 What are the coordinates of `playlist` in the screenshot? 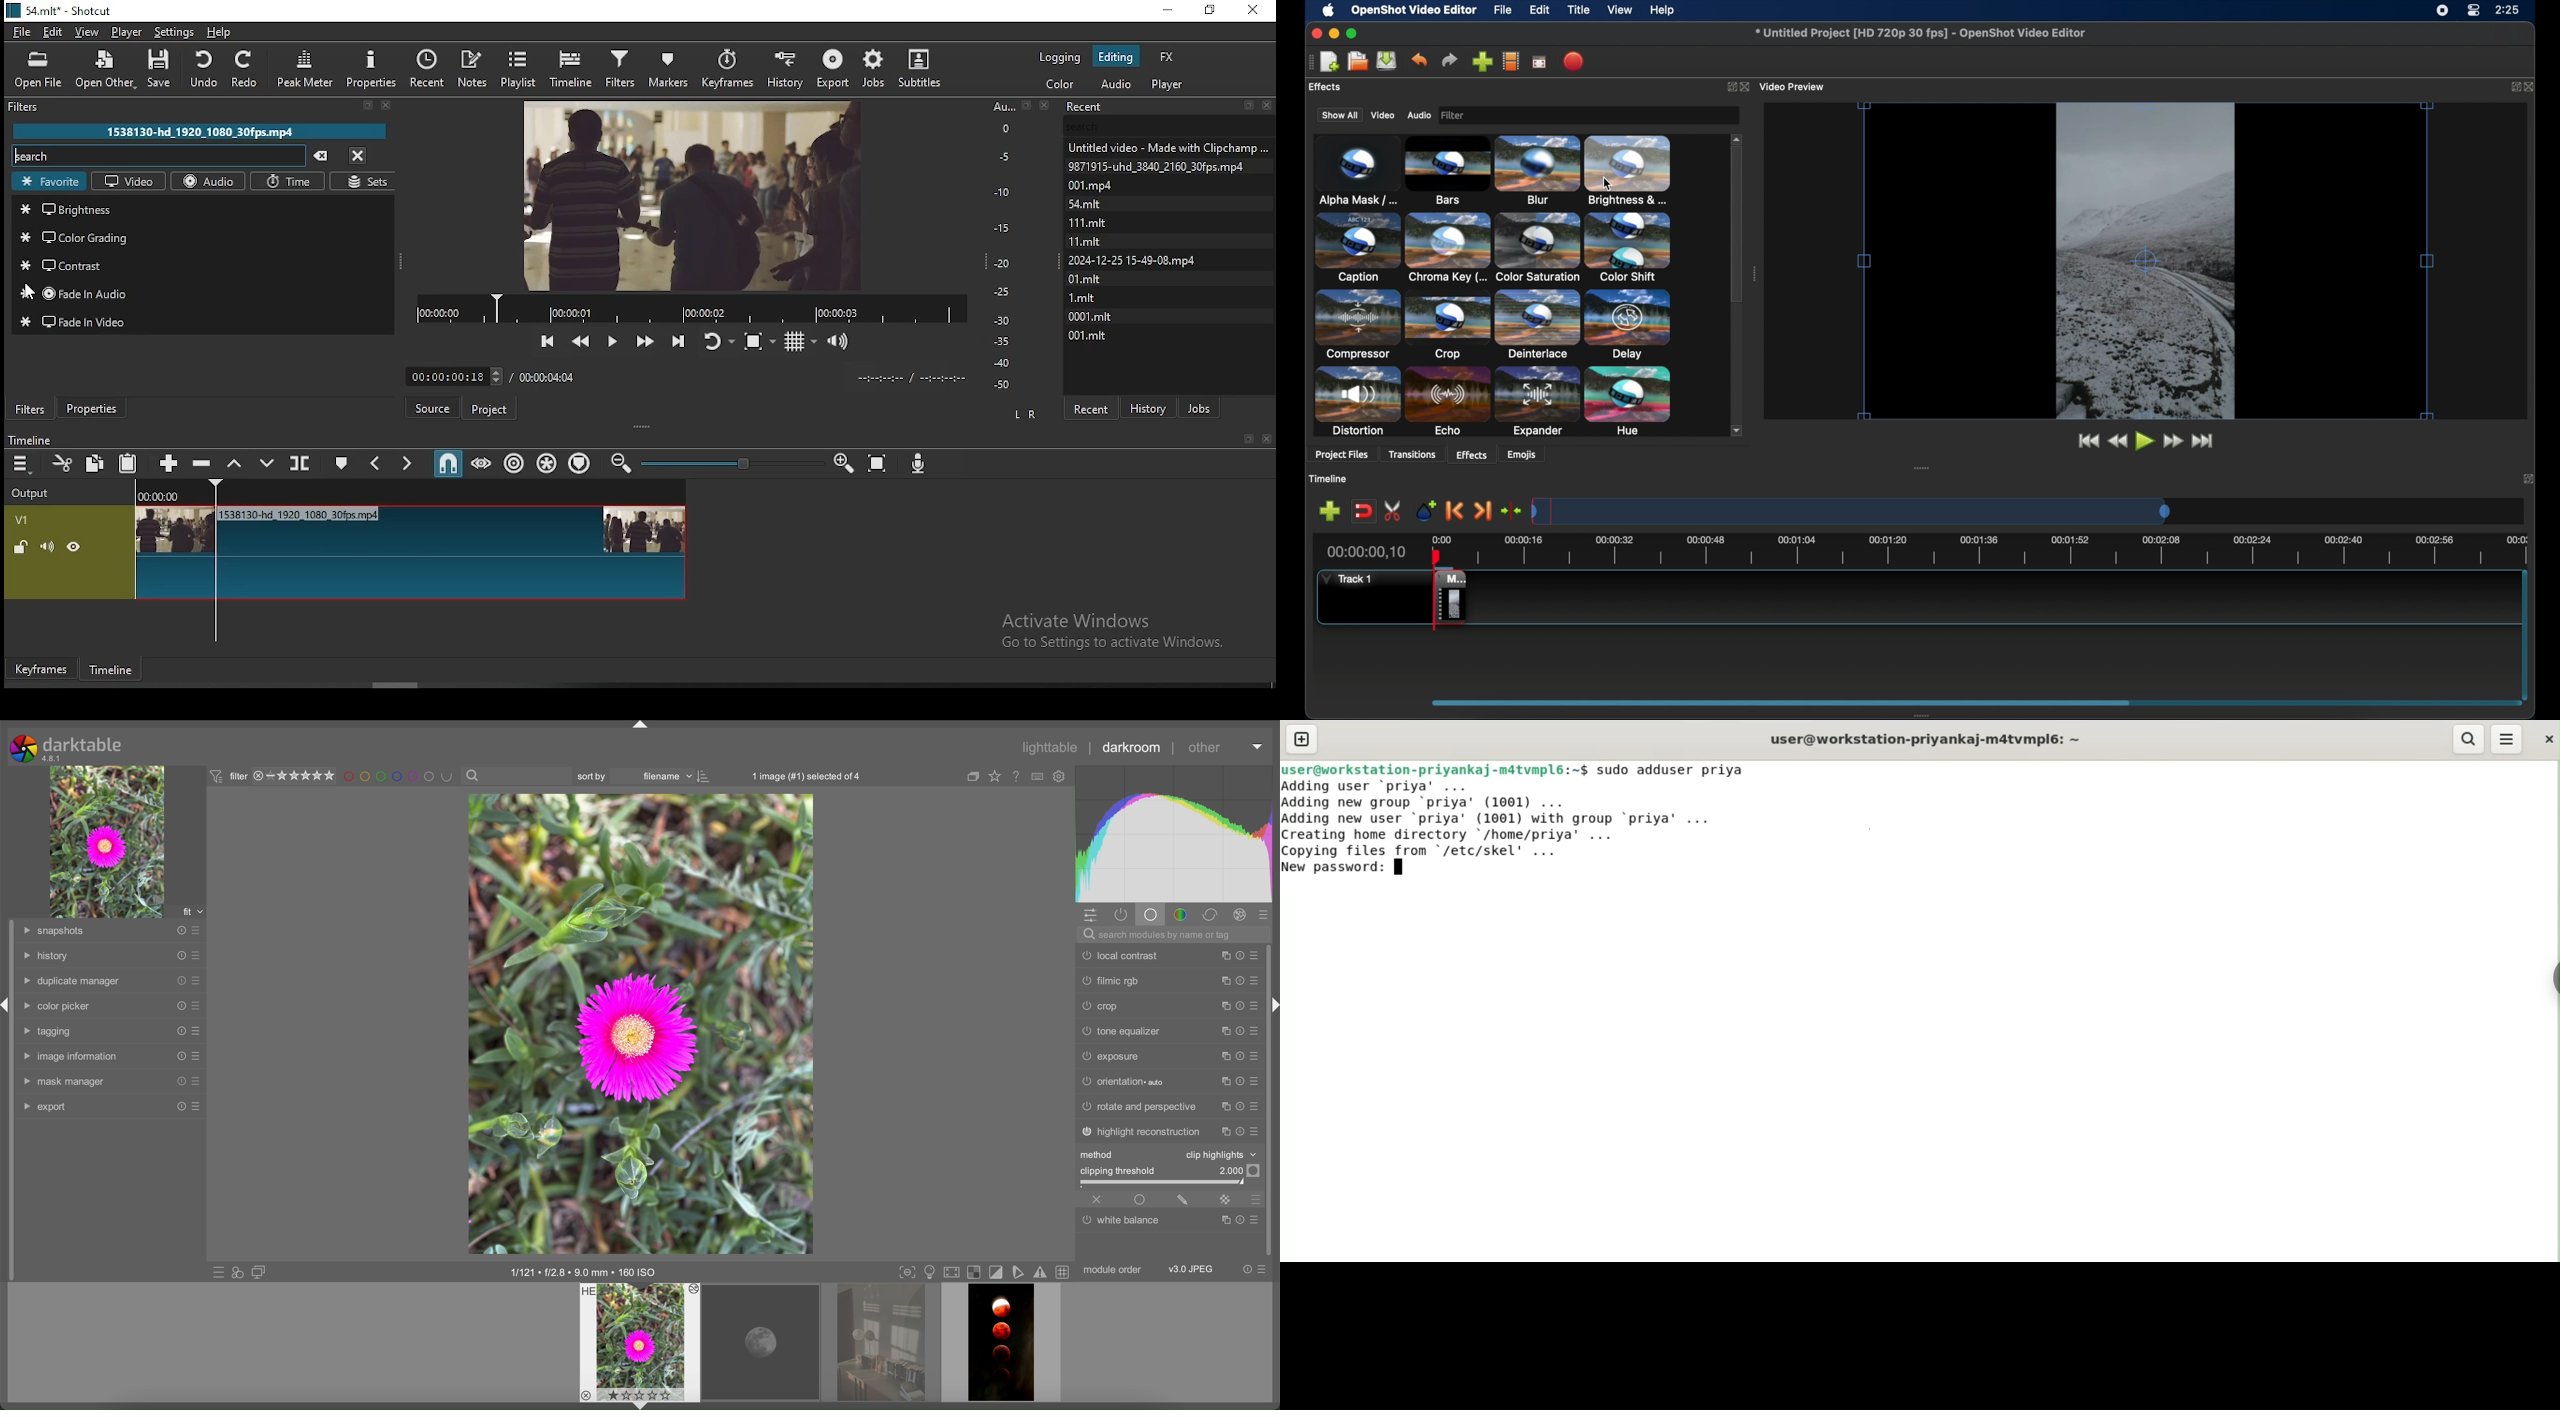 It's located at (520, 69).